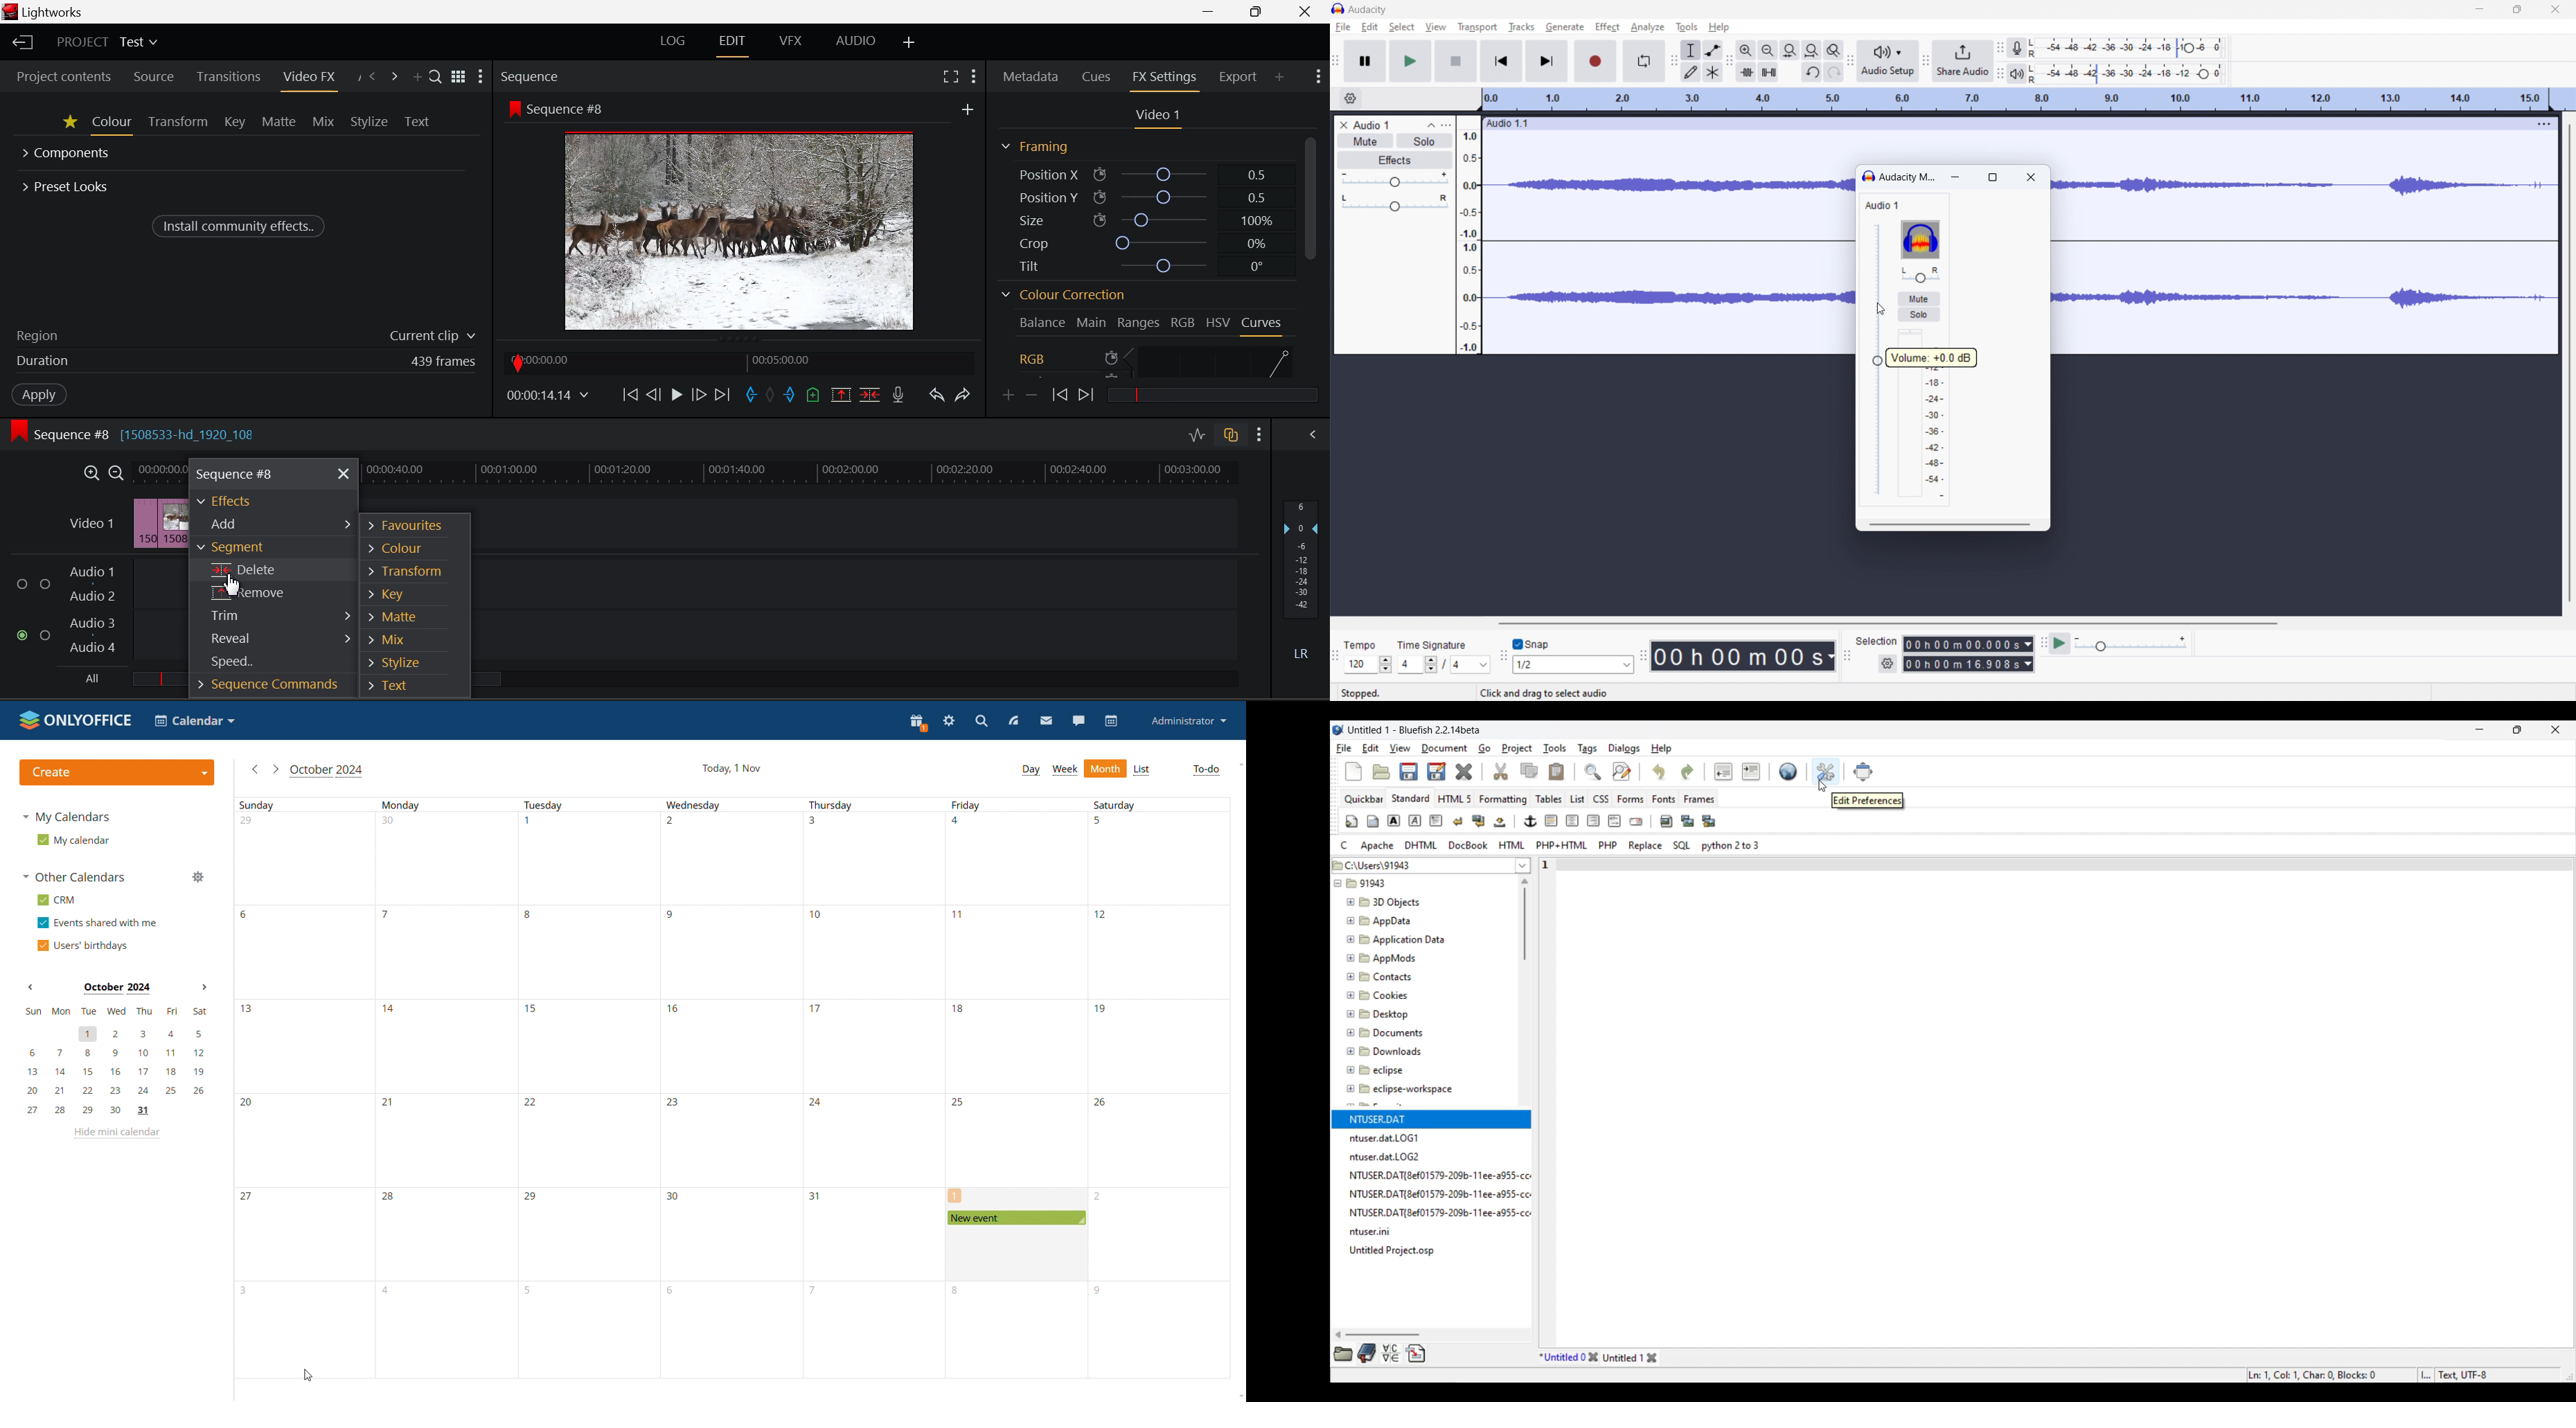 The height and width of the screenshot is (1428, 2576). I want to click on maximize, so click(1993, 177).